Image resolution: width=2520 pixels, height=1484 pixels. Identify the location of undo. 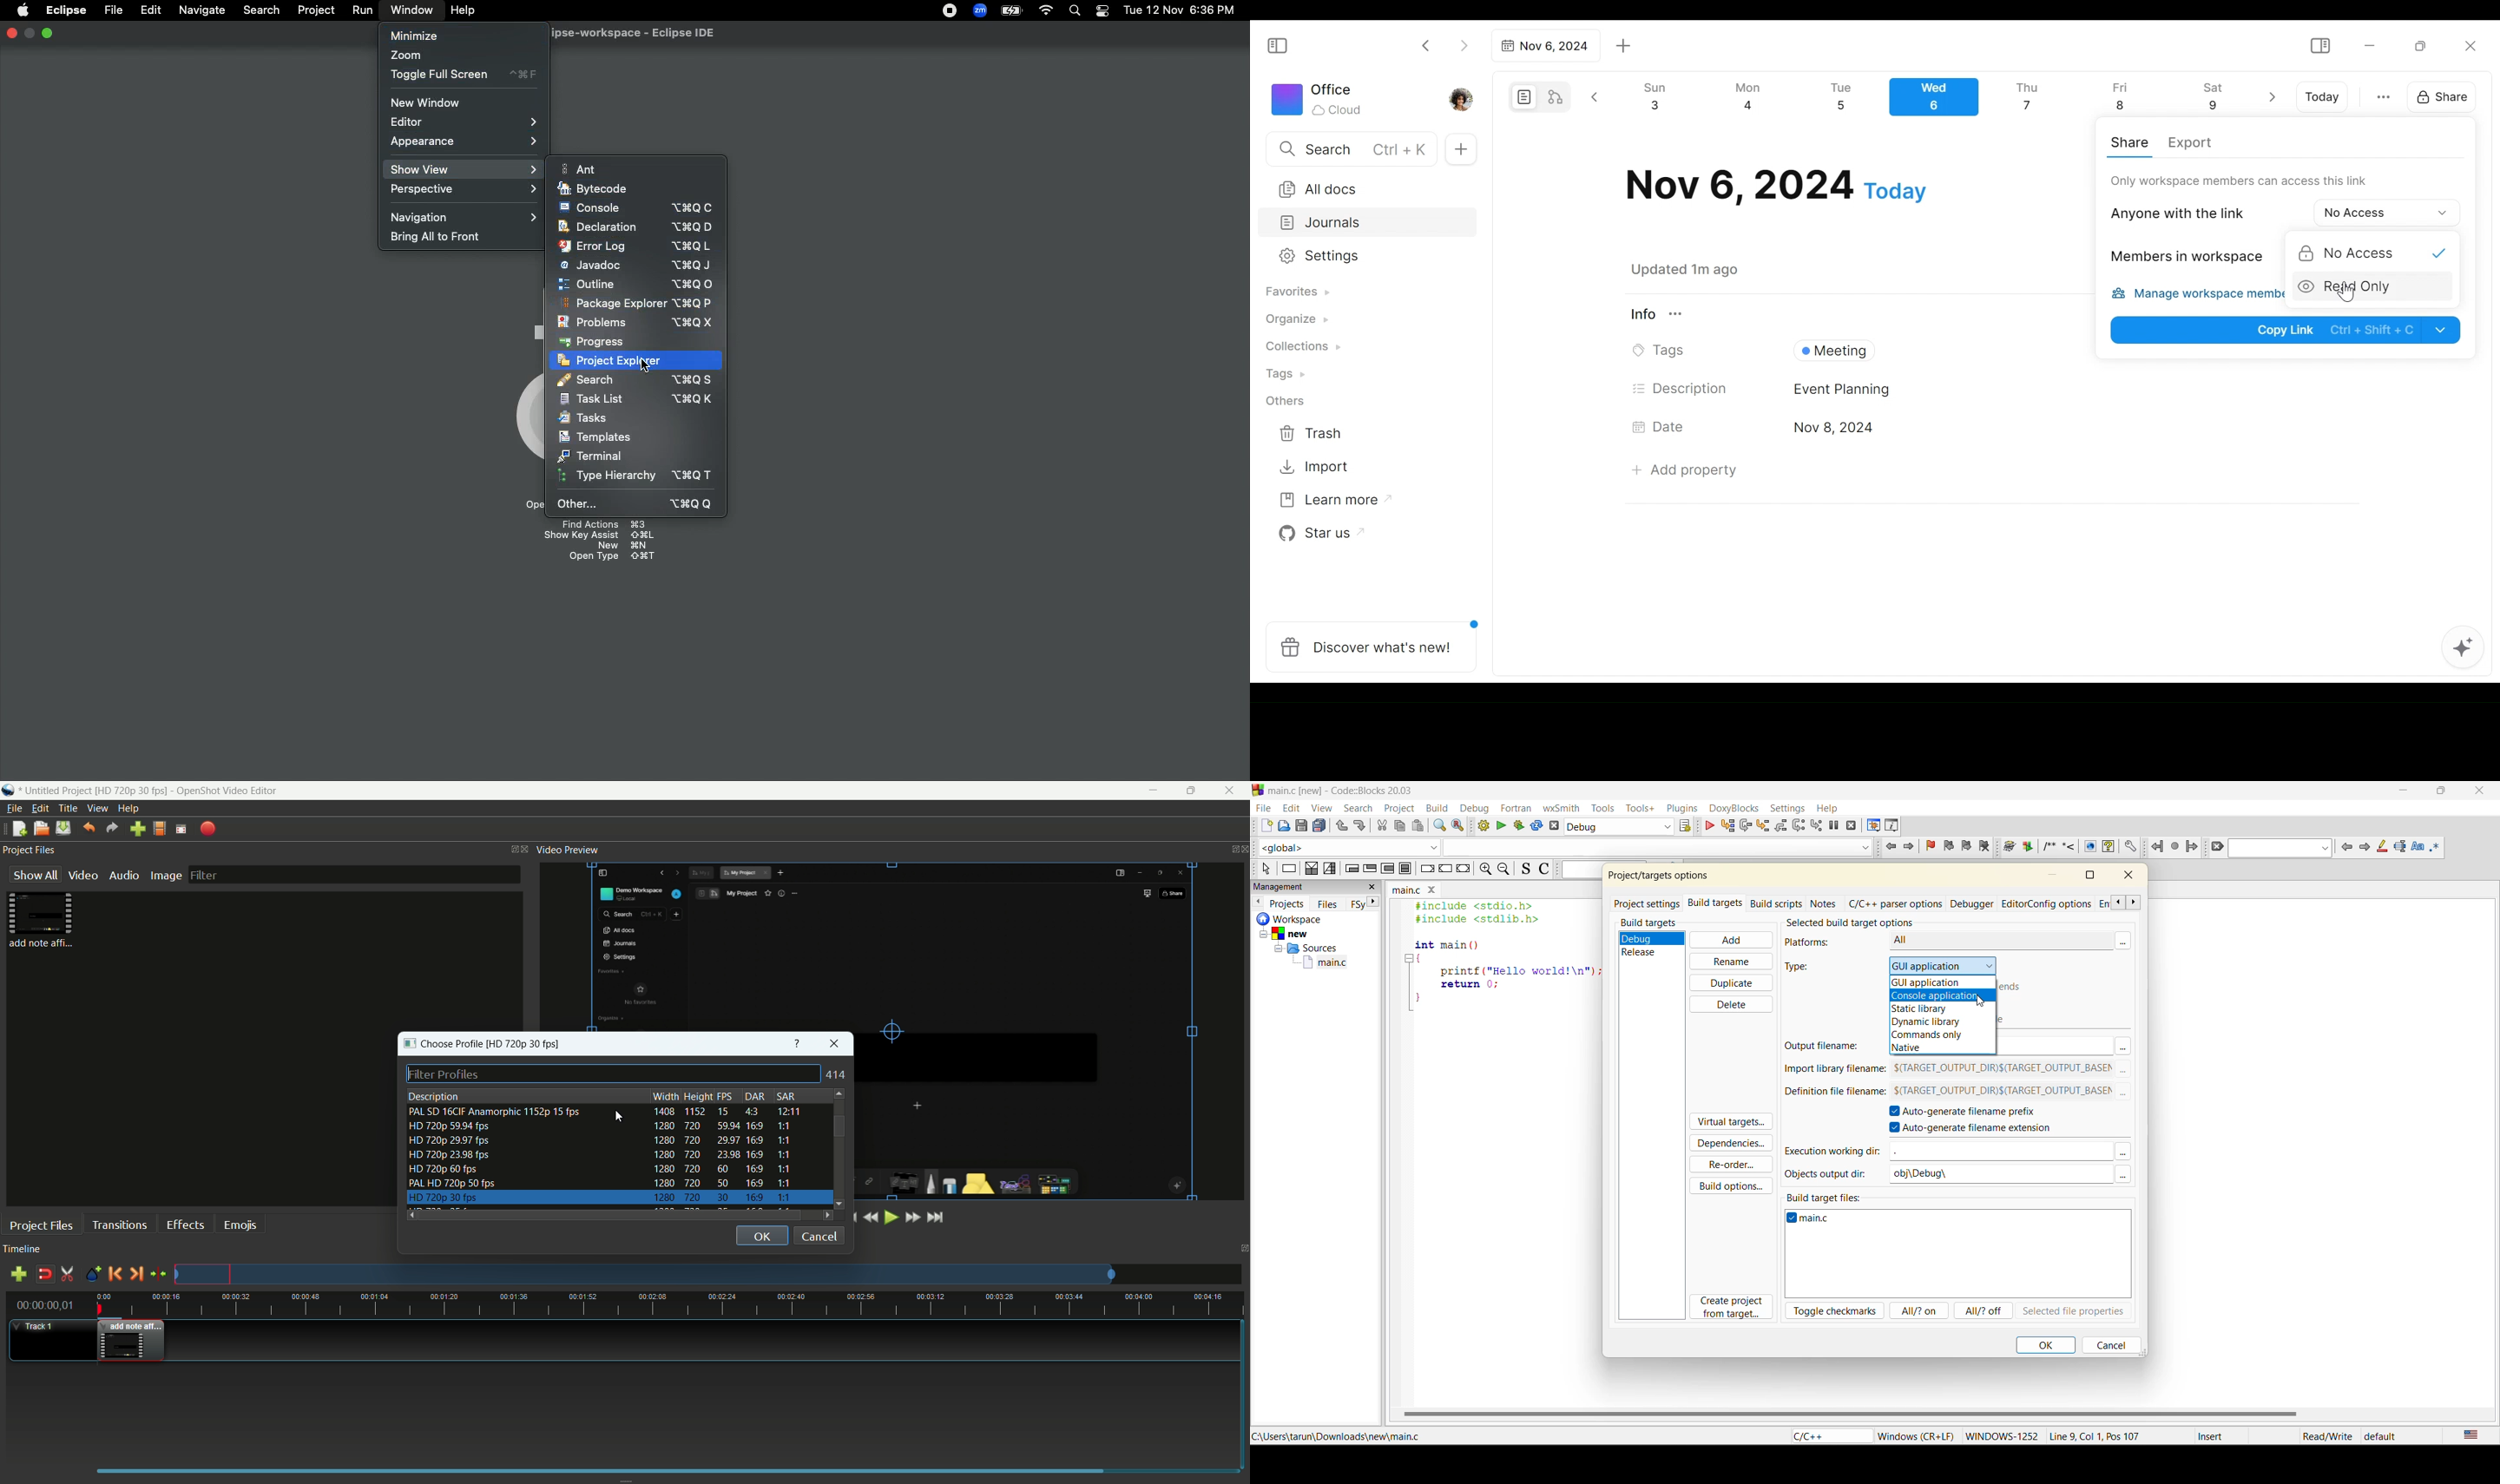
(1340, 826).